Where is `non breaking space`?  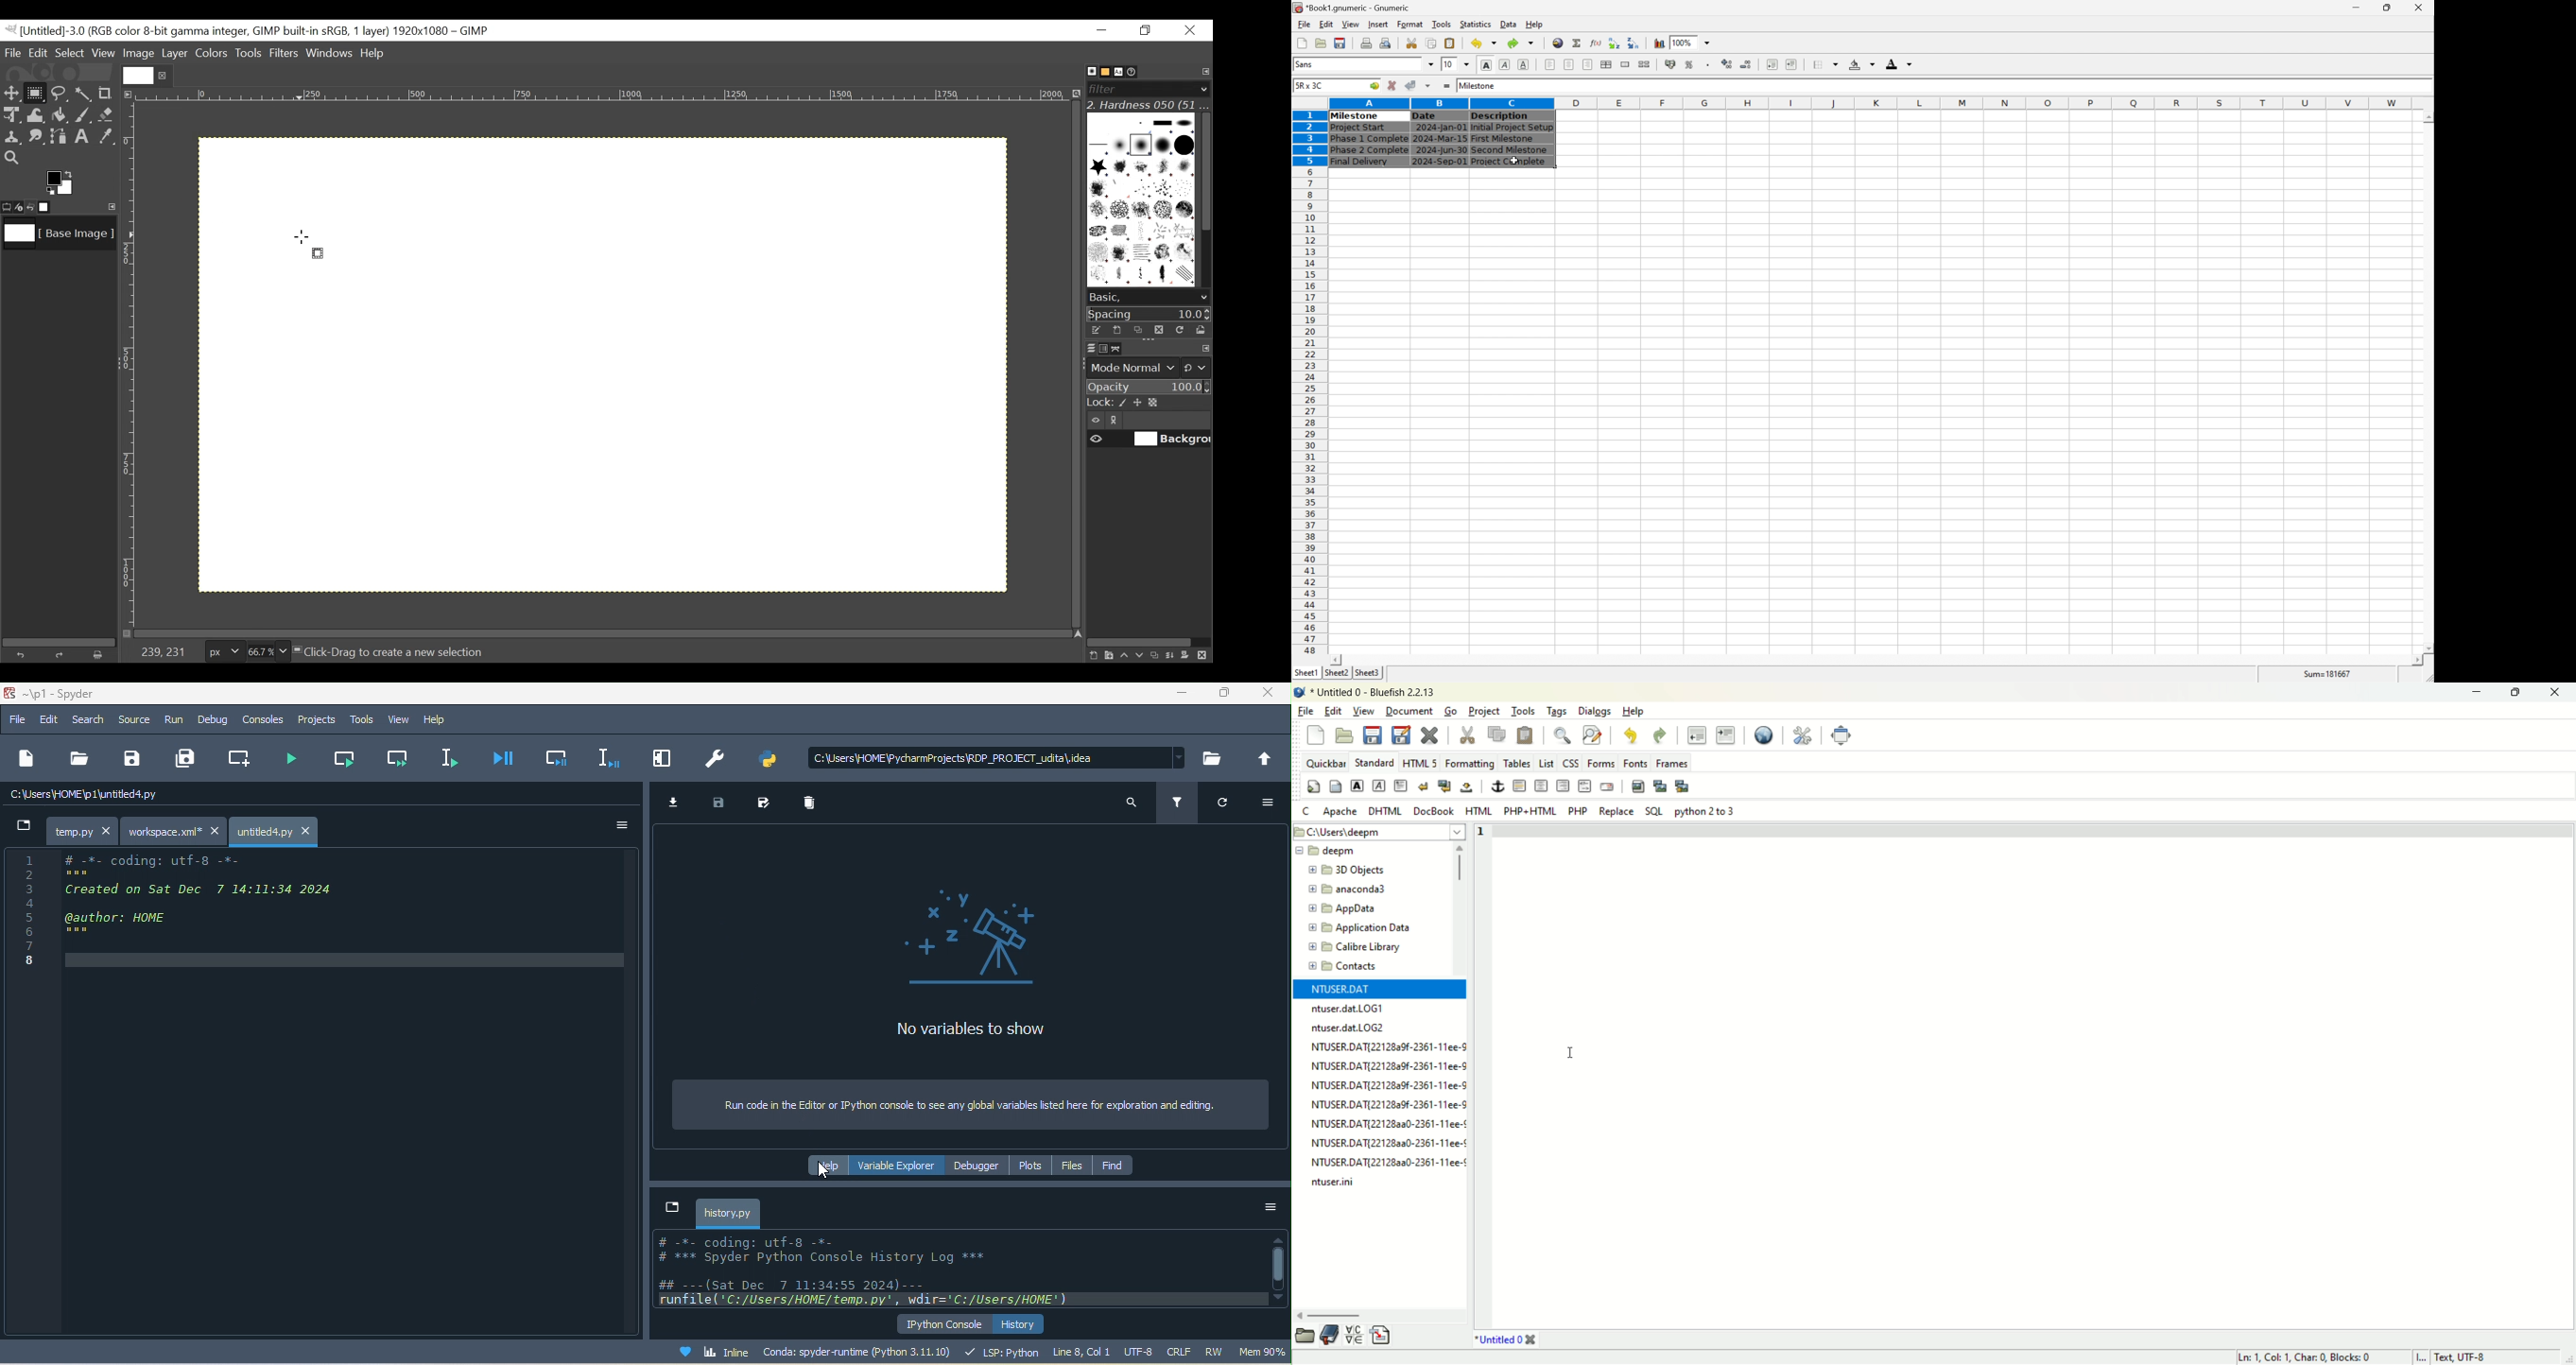
non breaking space is located at coordinates (1466, 789).